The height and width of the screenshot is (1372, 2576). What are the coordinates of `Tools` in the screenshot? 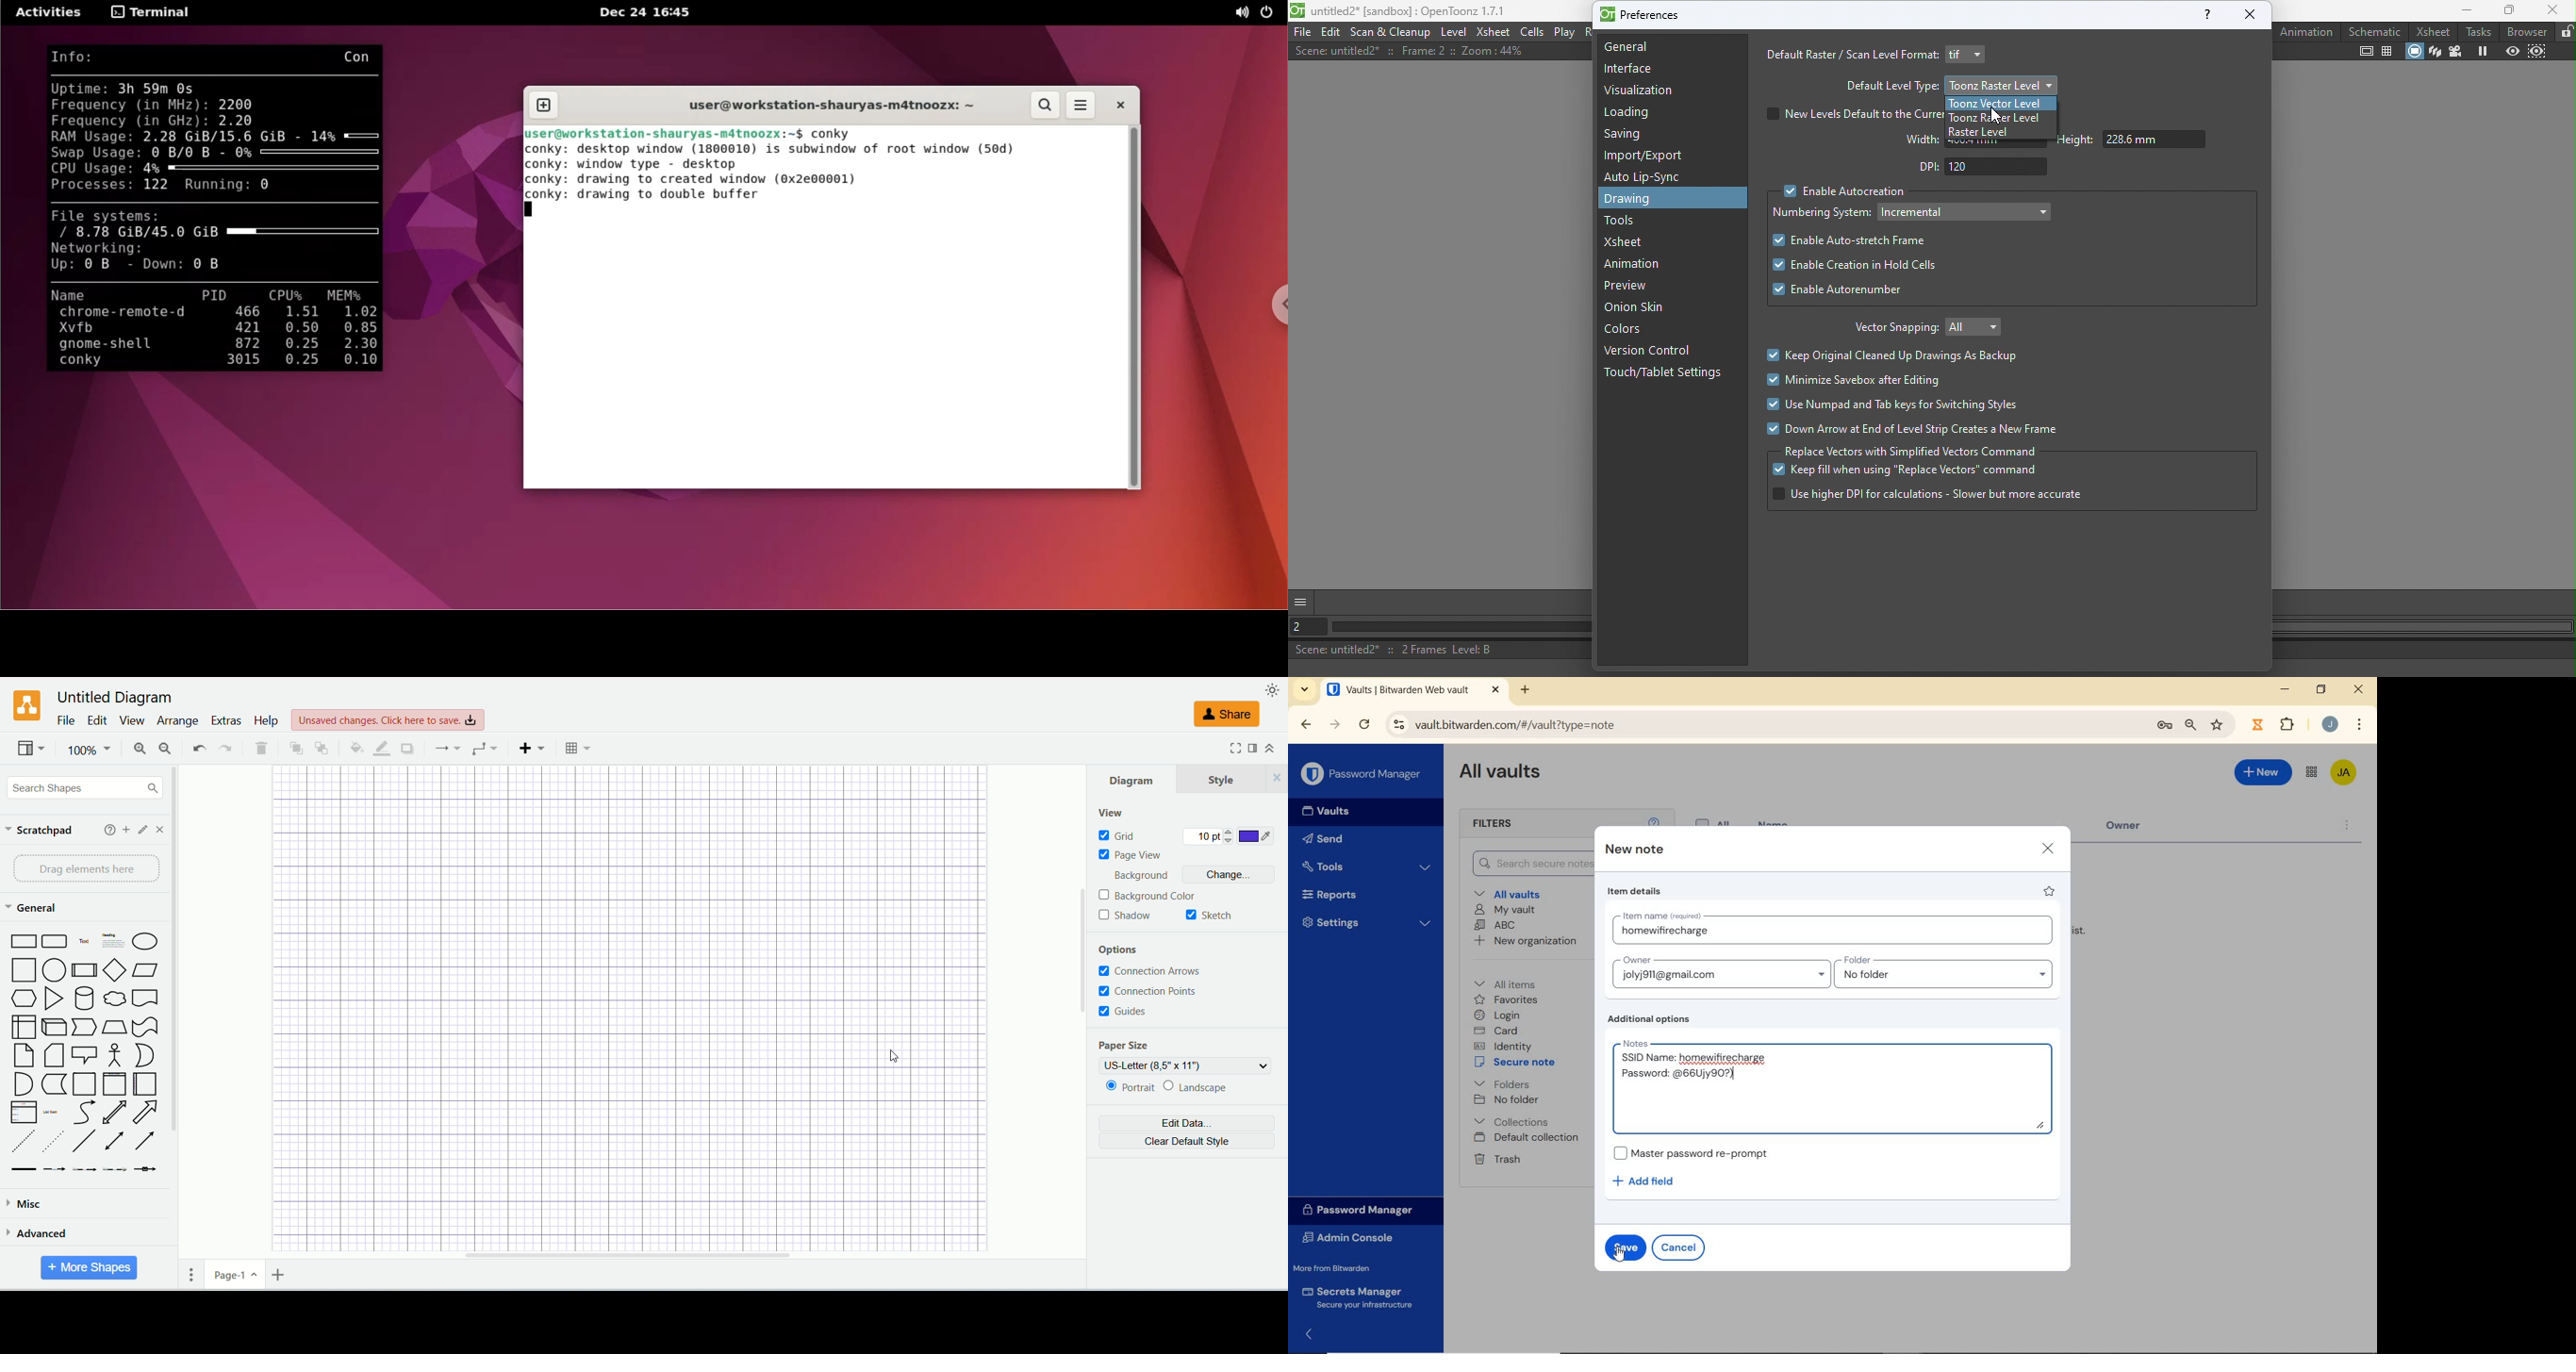 It's located at (1368, 866).